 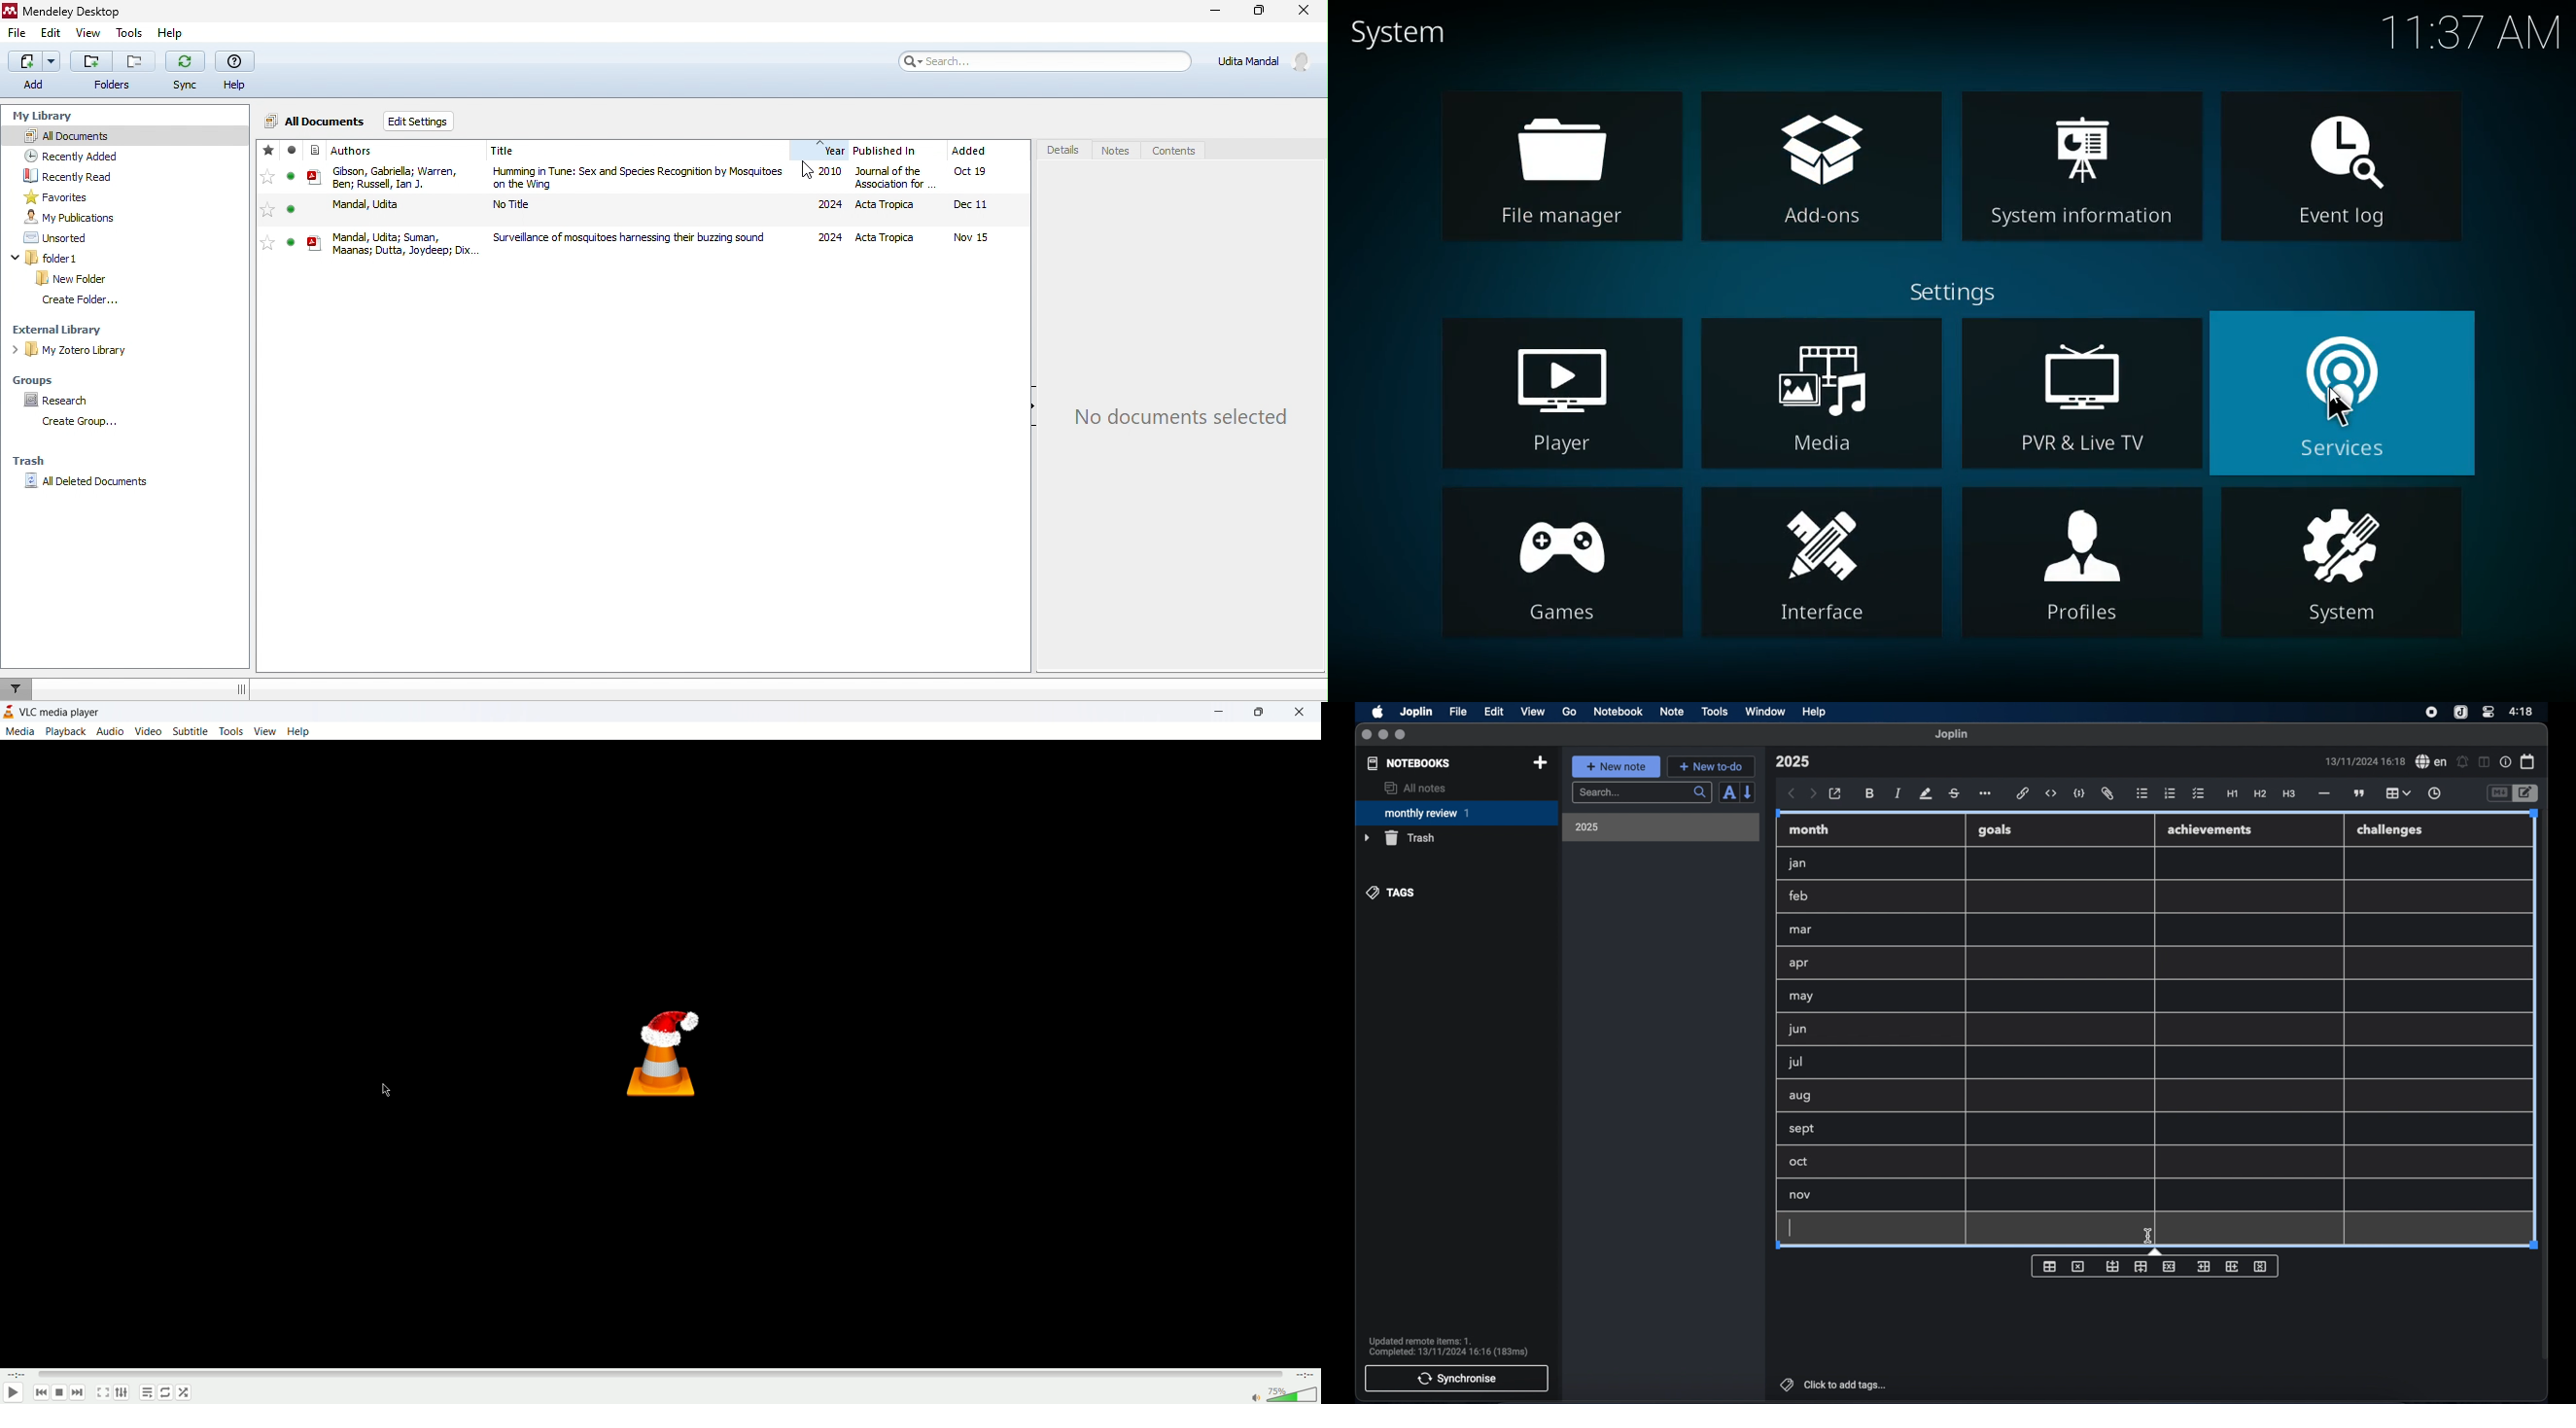 I want to click on heading 2, so click(x=2261, y=794).